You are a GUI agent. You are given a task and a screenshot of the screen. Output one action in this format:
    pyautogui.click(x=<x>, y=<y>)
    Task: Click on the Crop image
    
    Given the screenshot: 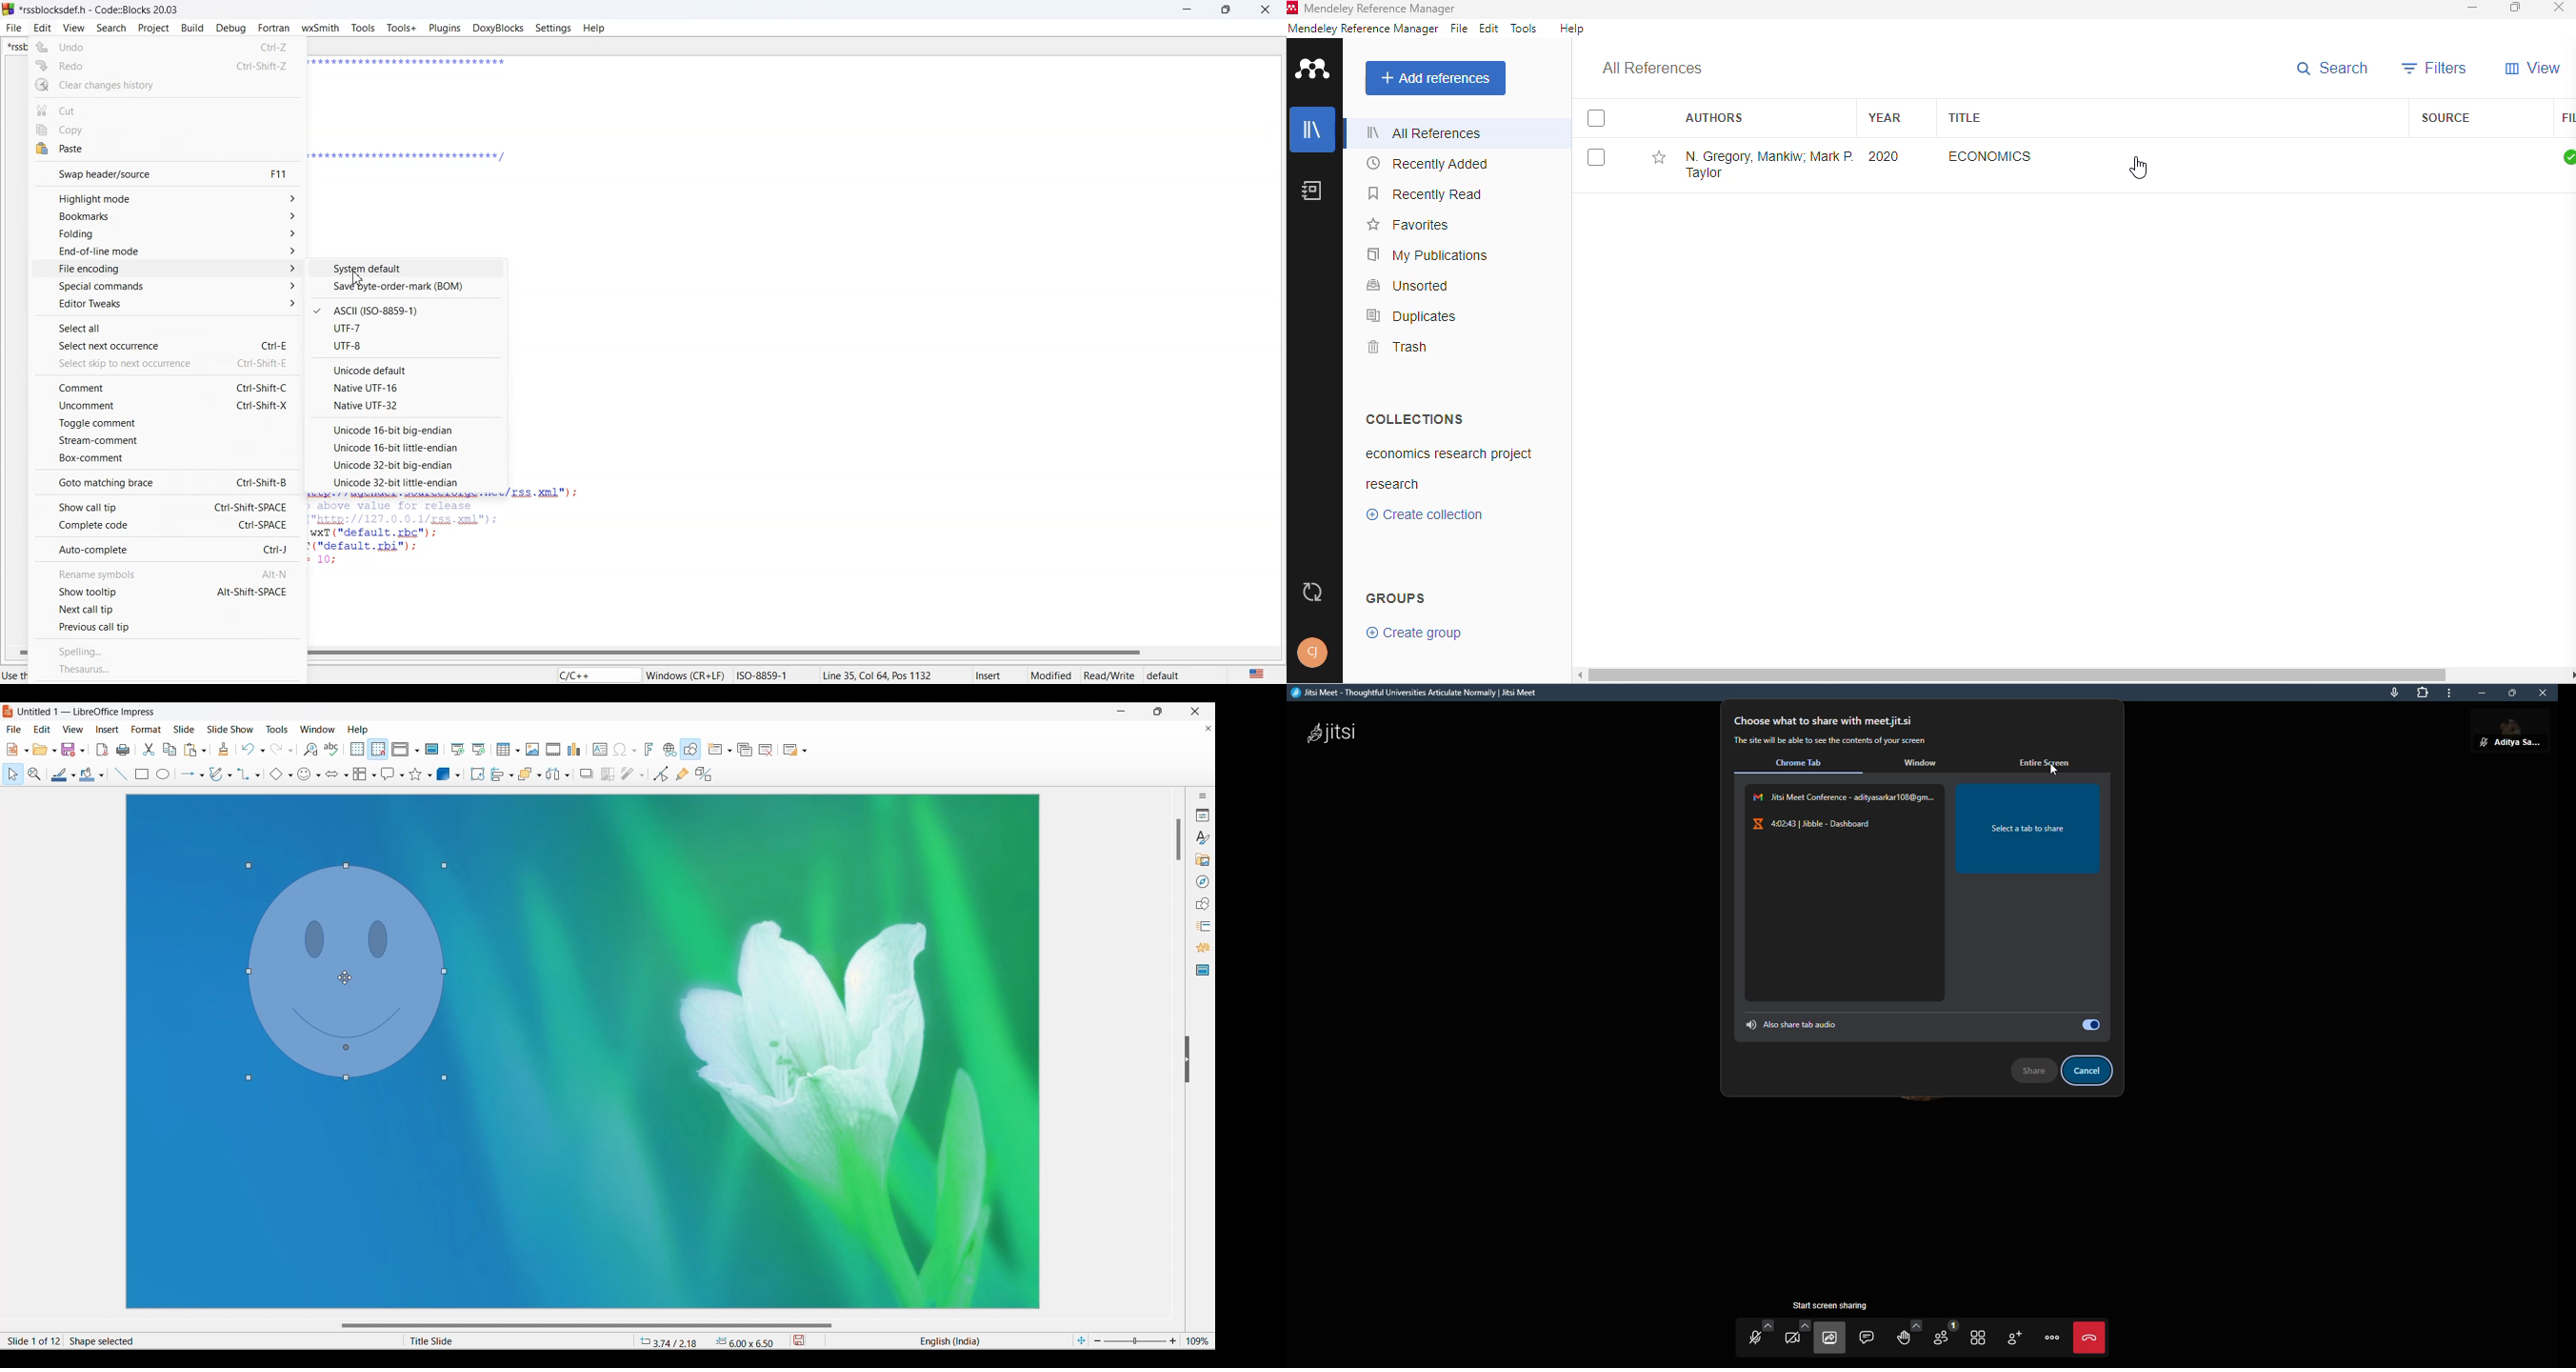 What is the action you would take?
    pyautogui.click(x=608, y=774)
    